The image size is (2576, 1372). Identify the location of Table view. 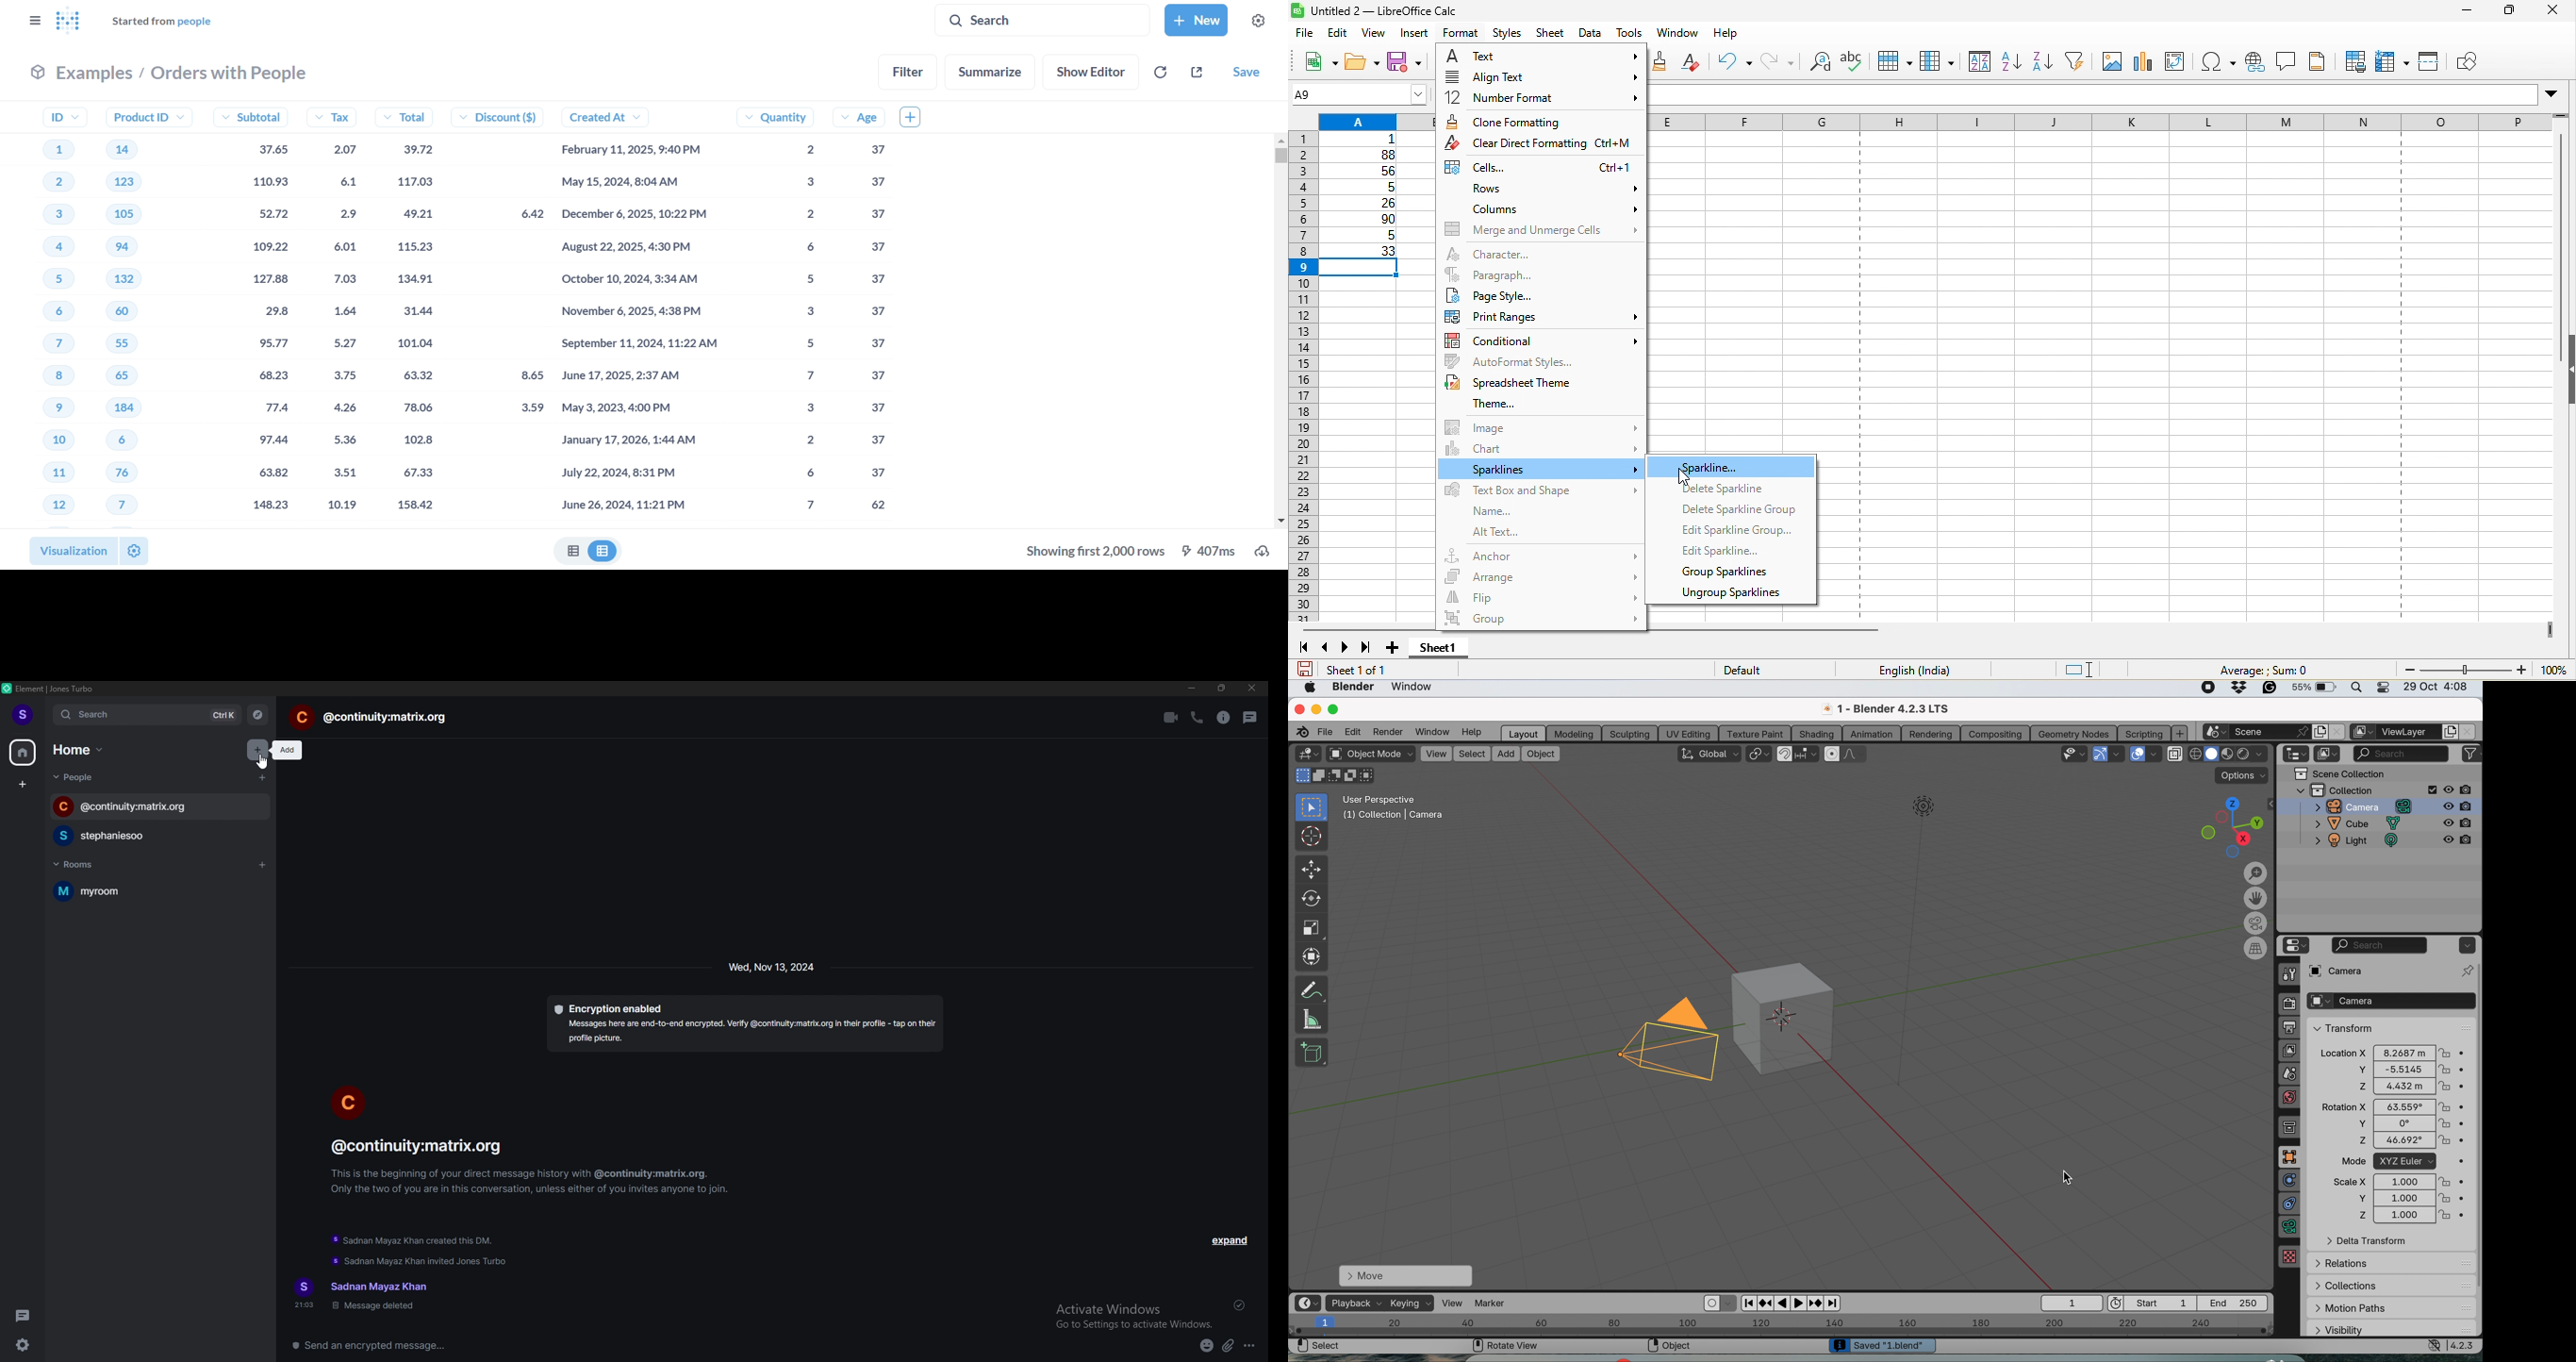
(586, 552).